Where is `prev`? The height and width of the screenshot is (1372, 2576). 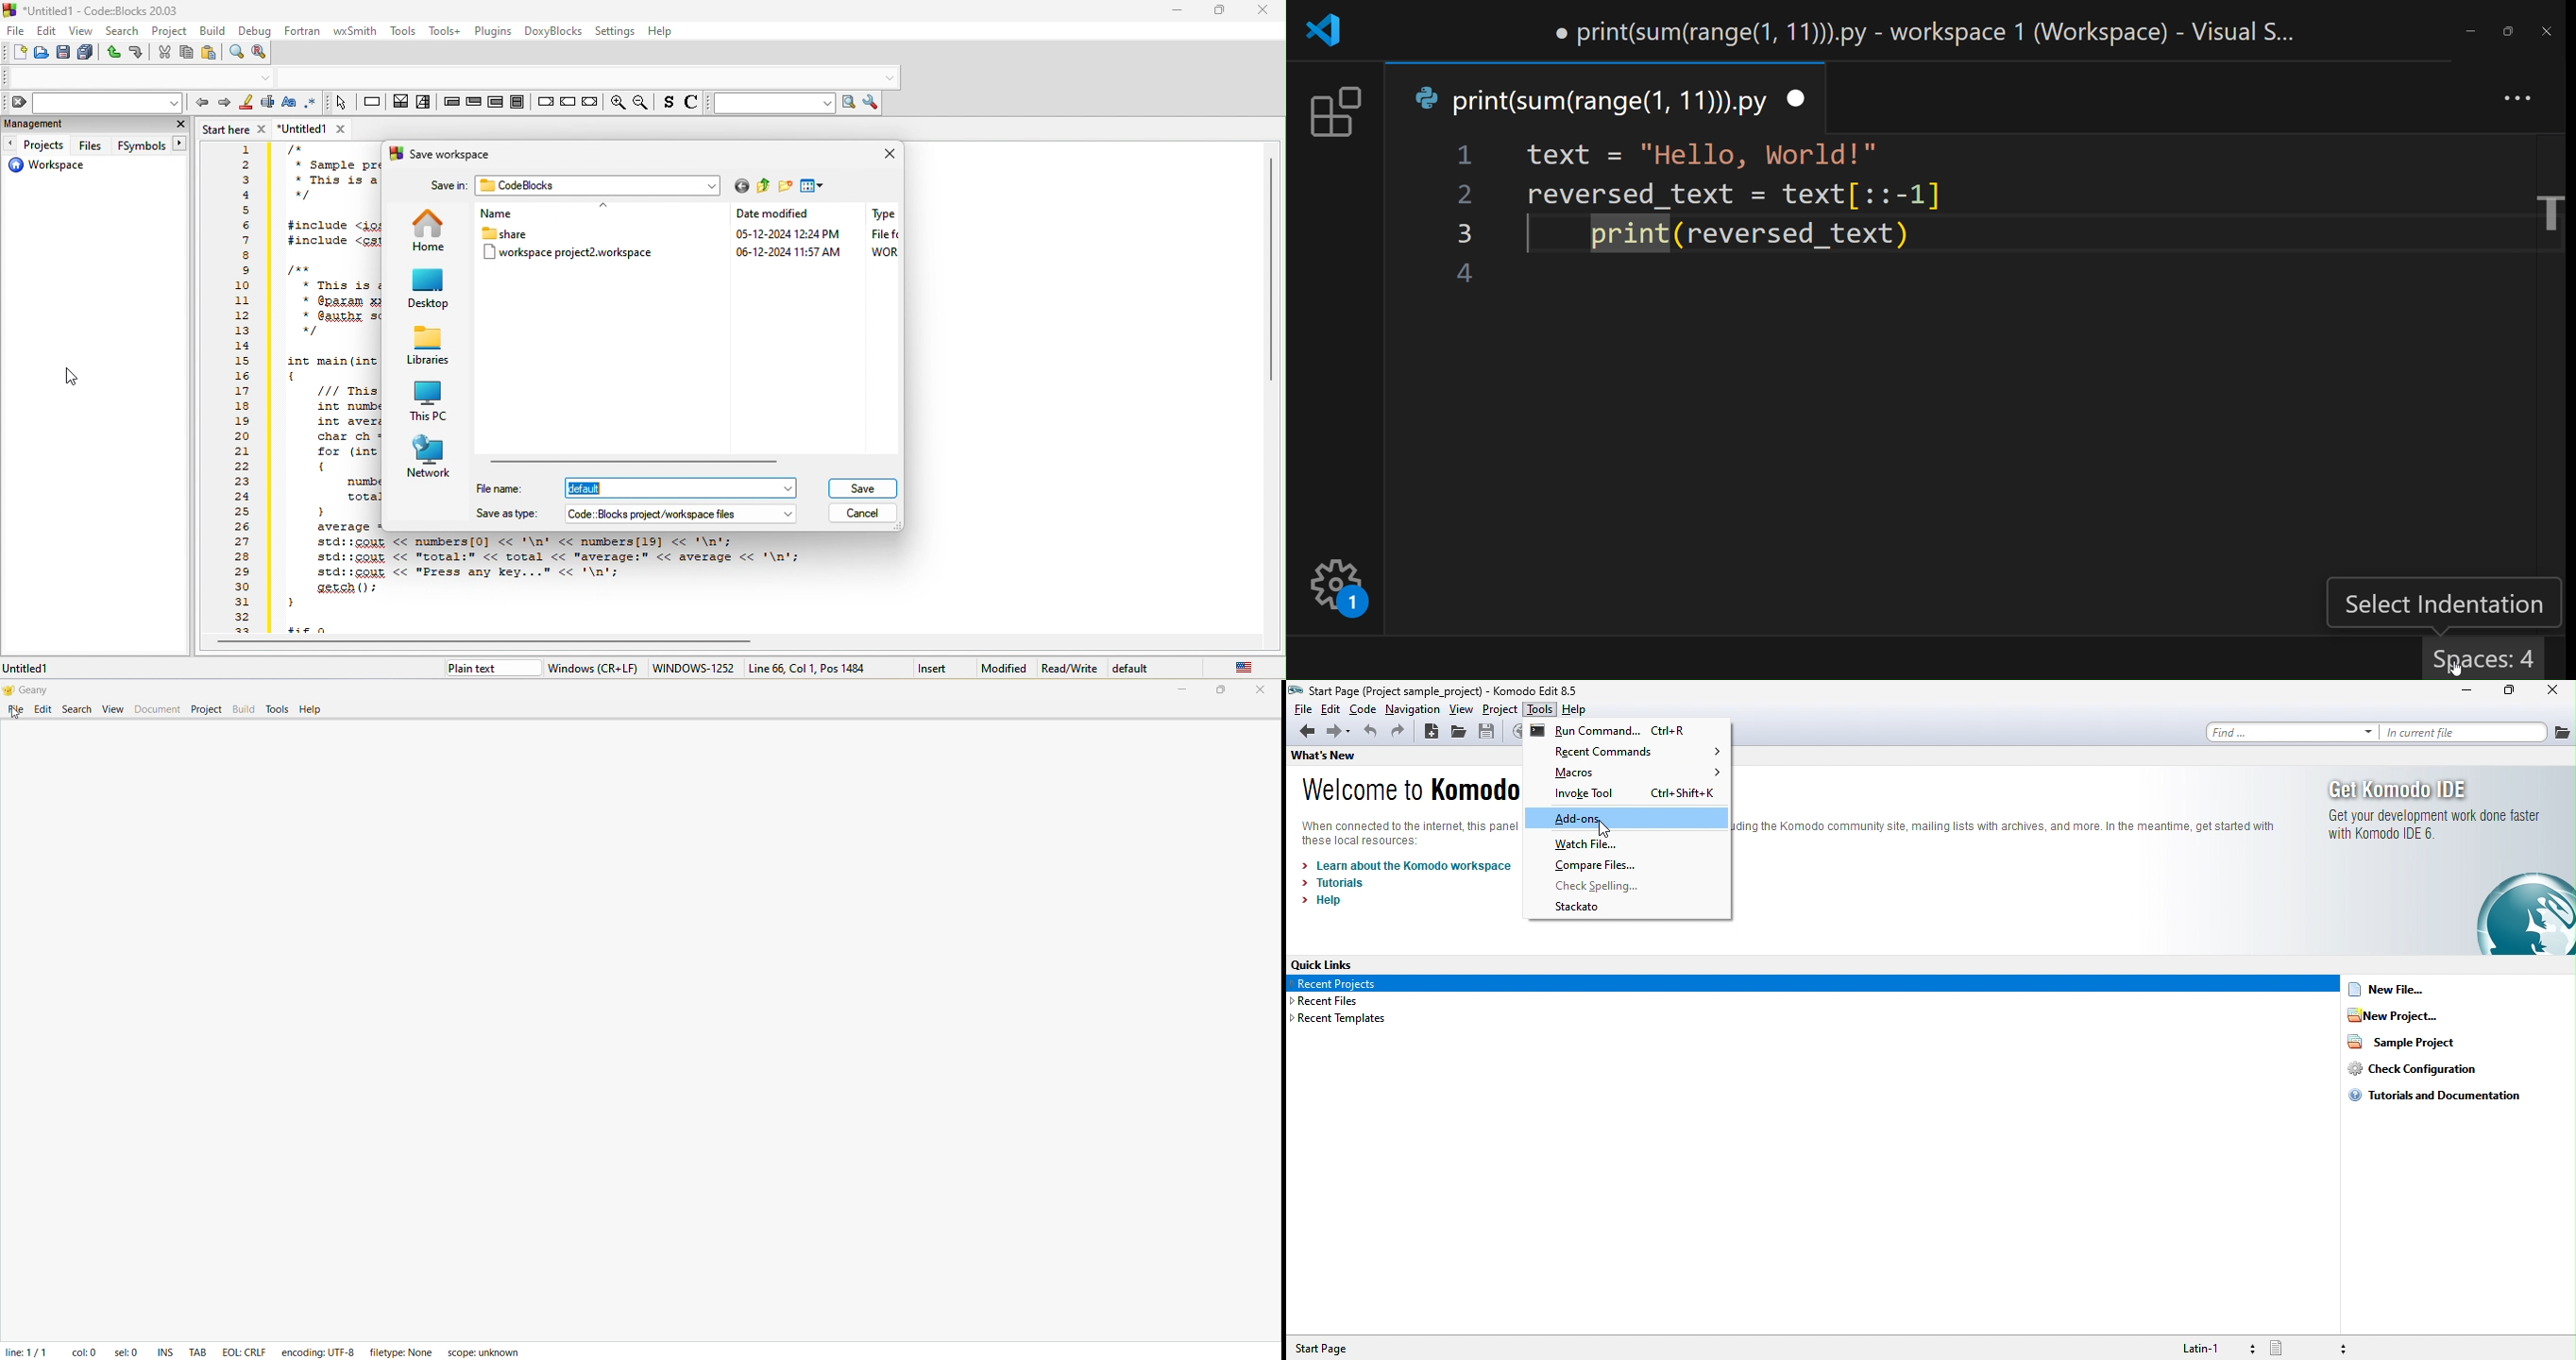 prev is located at coordinates (201, 104).